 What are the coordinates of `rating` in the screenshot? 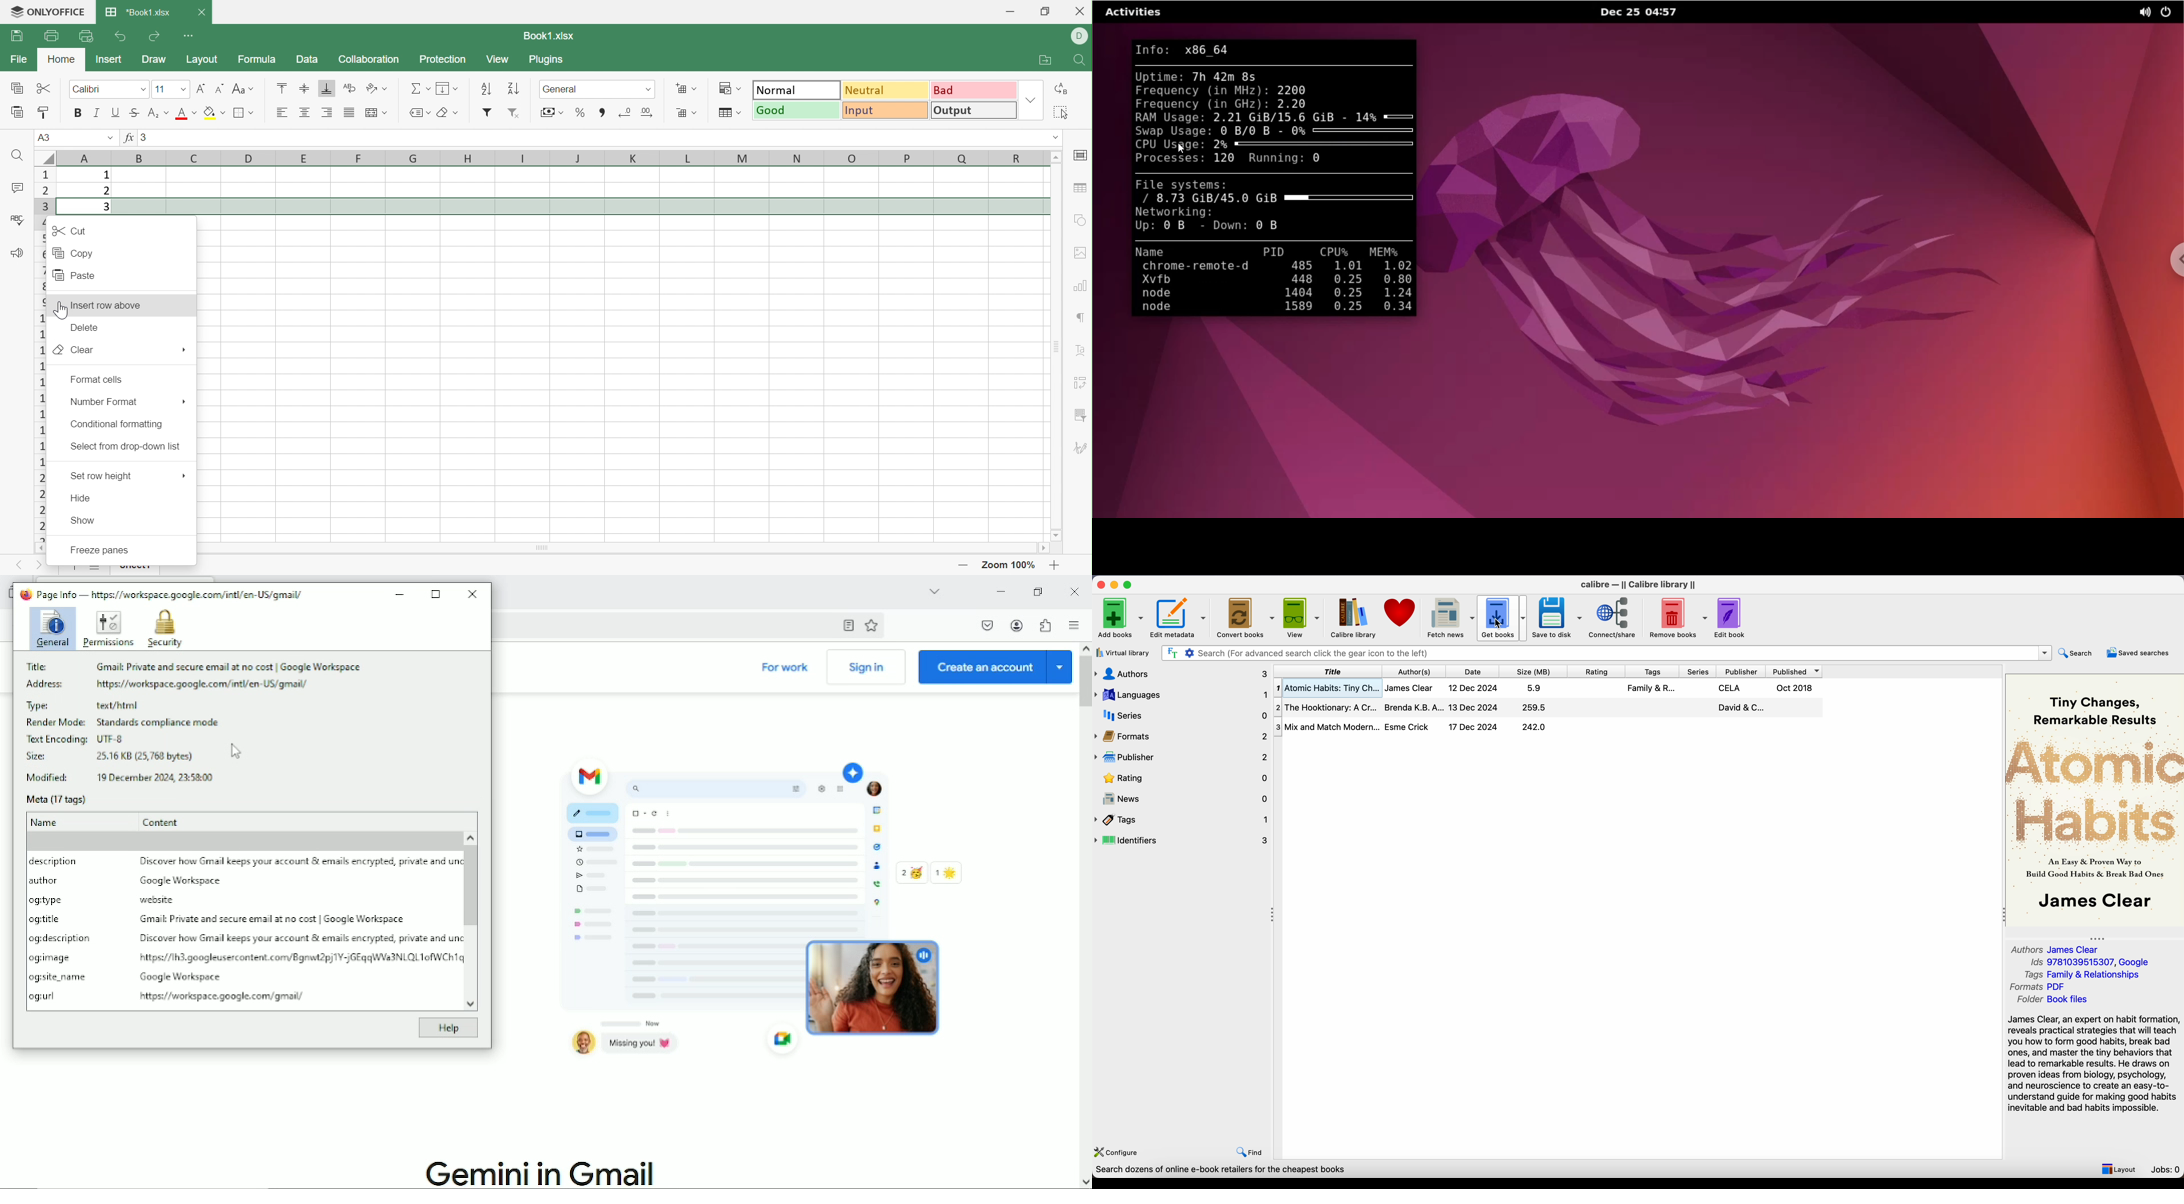 It's located at (1597, 672).